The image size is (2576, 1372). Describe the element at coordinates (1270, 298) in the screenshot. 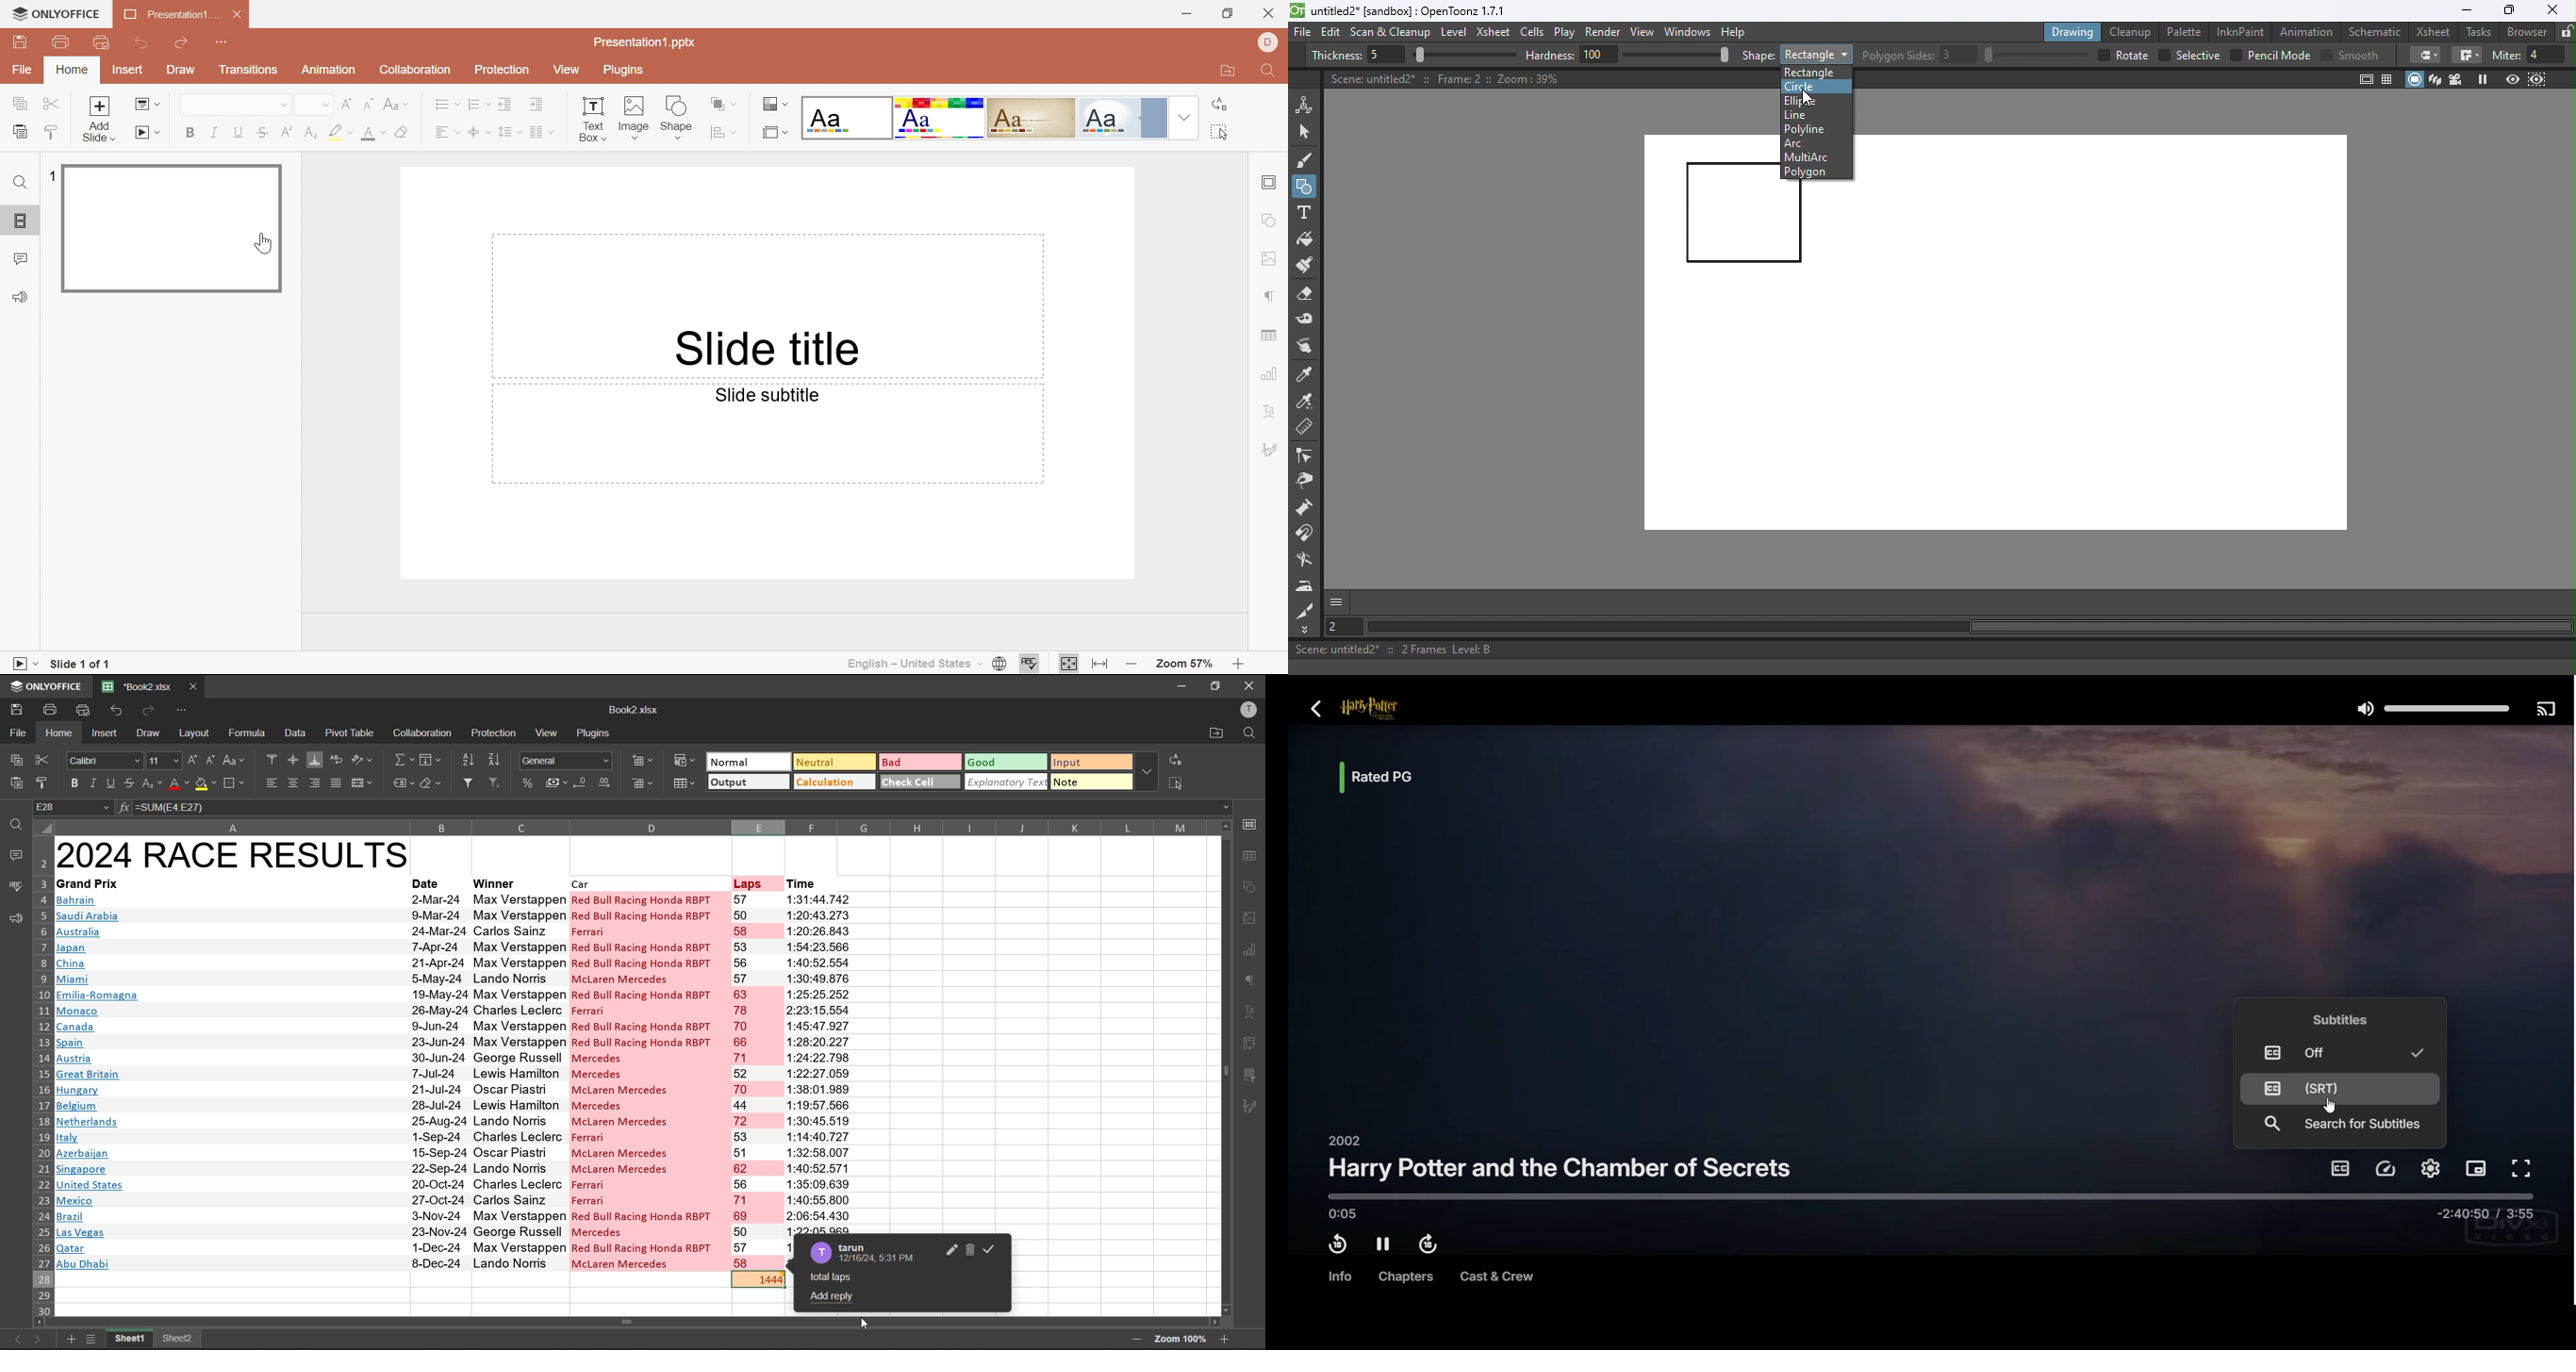

I see `Paragraph settings` at that location.